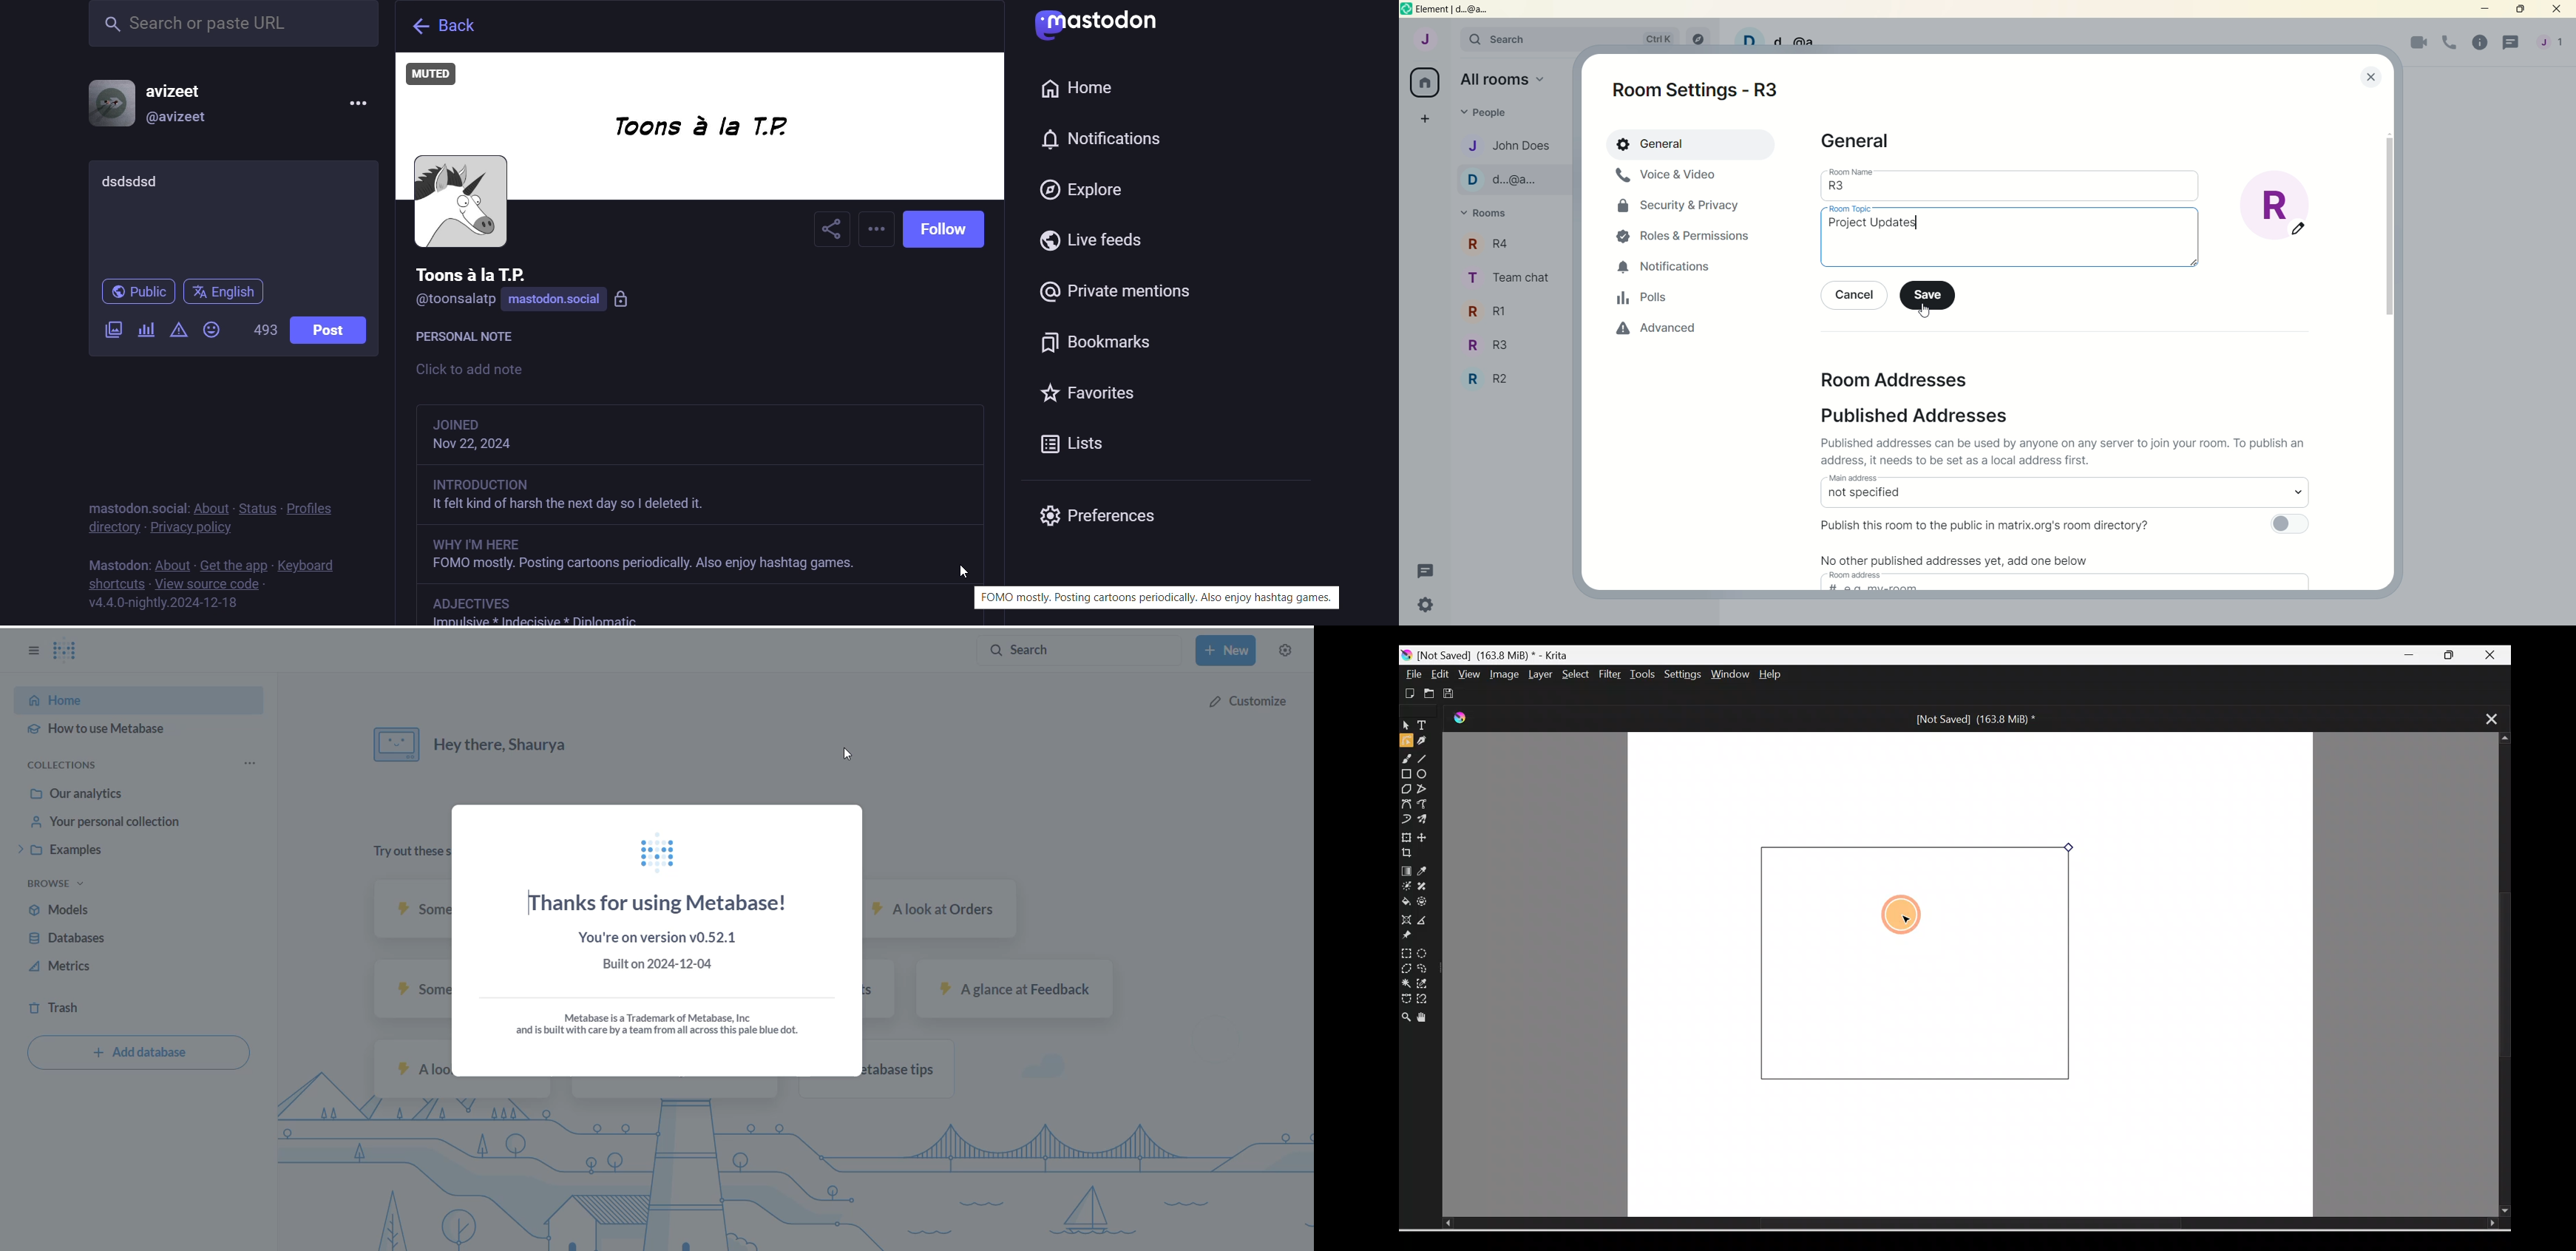 The height and width of the screenshot is (1260, 2576). I want to click on Scroll bar, so click(1953, 1224).